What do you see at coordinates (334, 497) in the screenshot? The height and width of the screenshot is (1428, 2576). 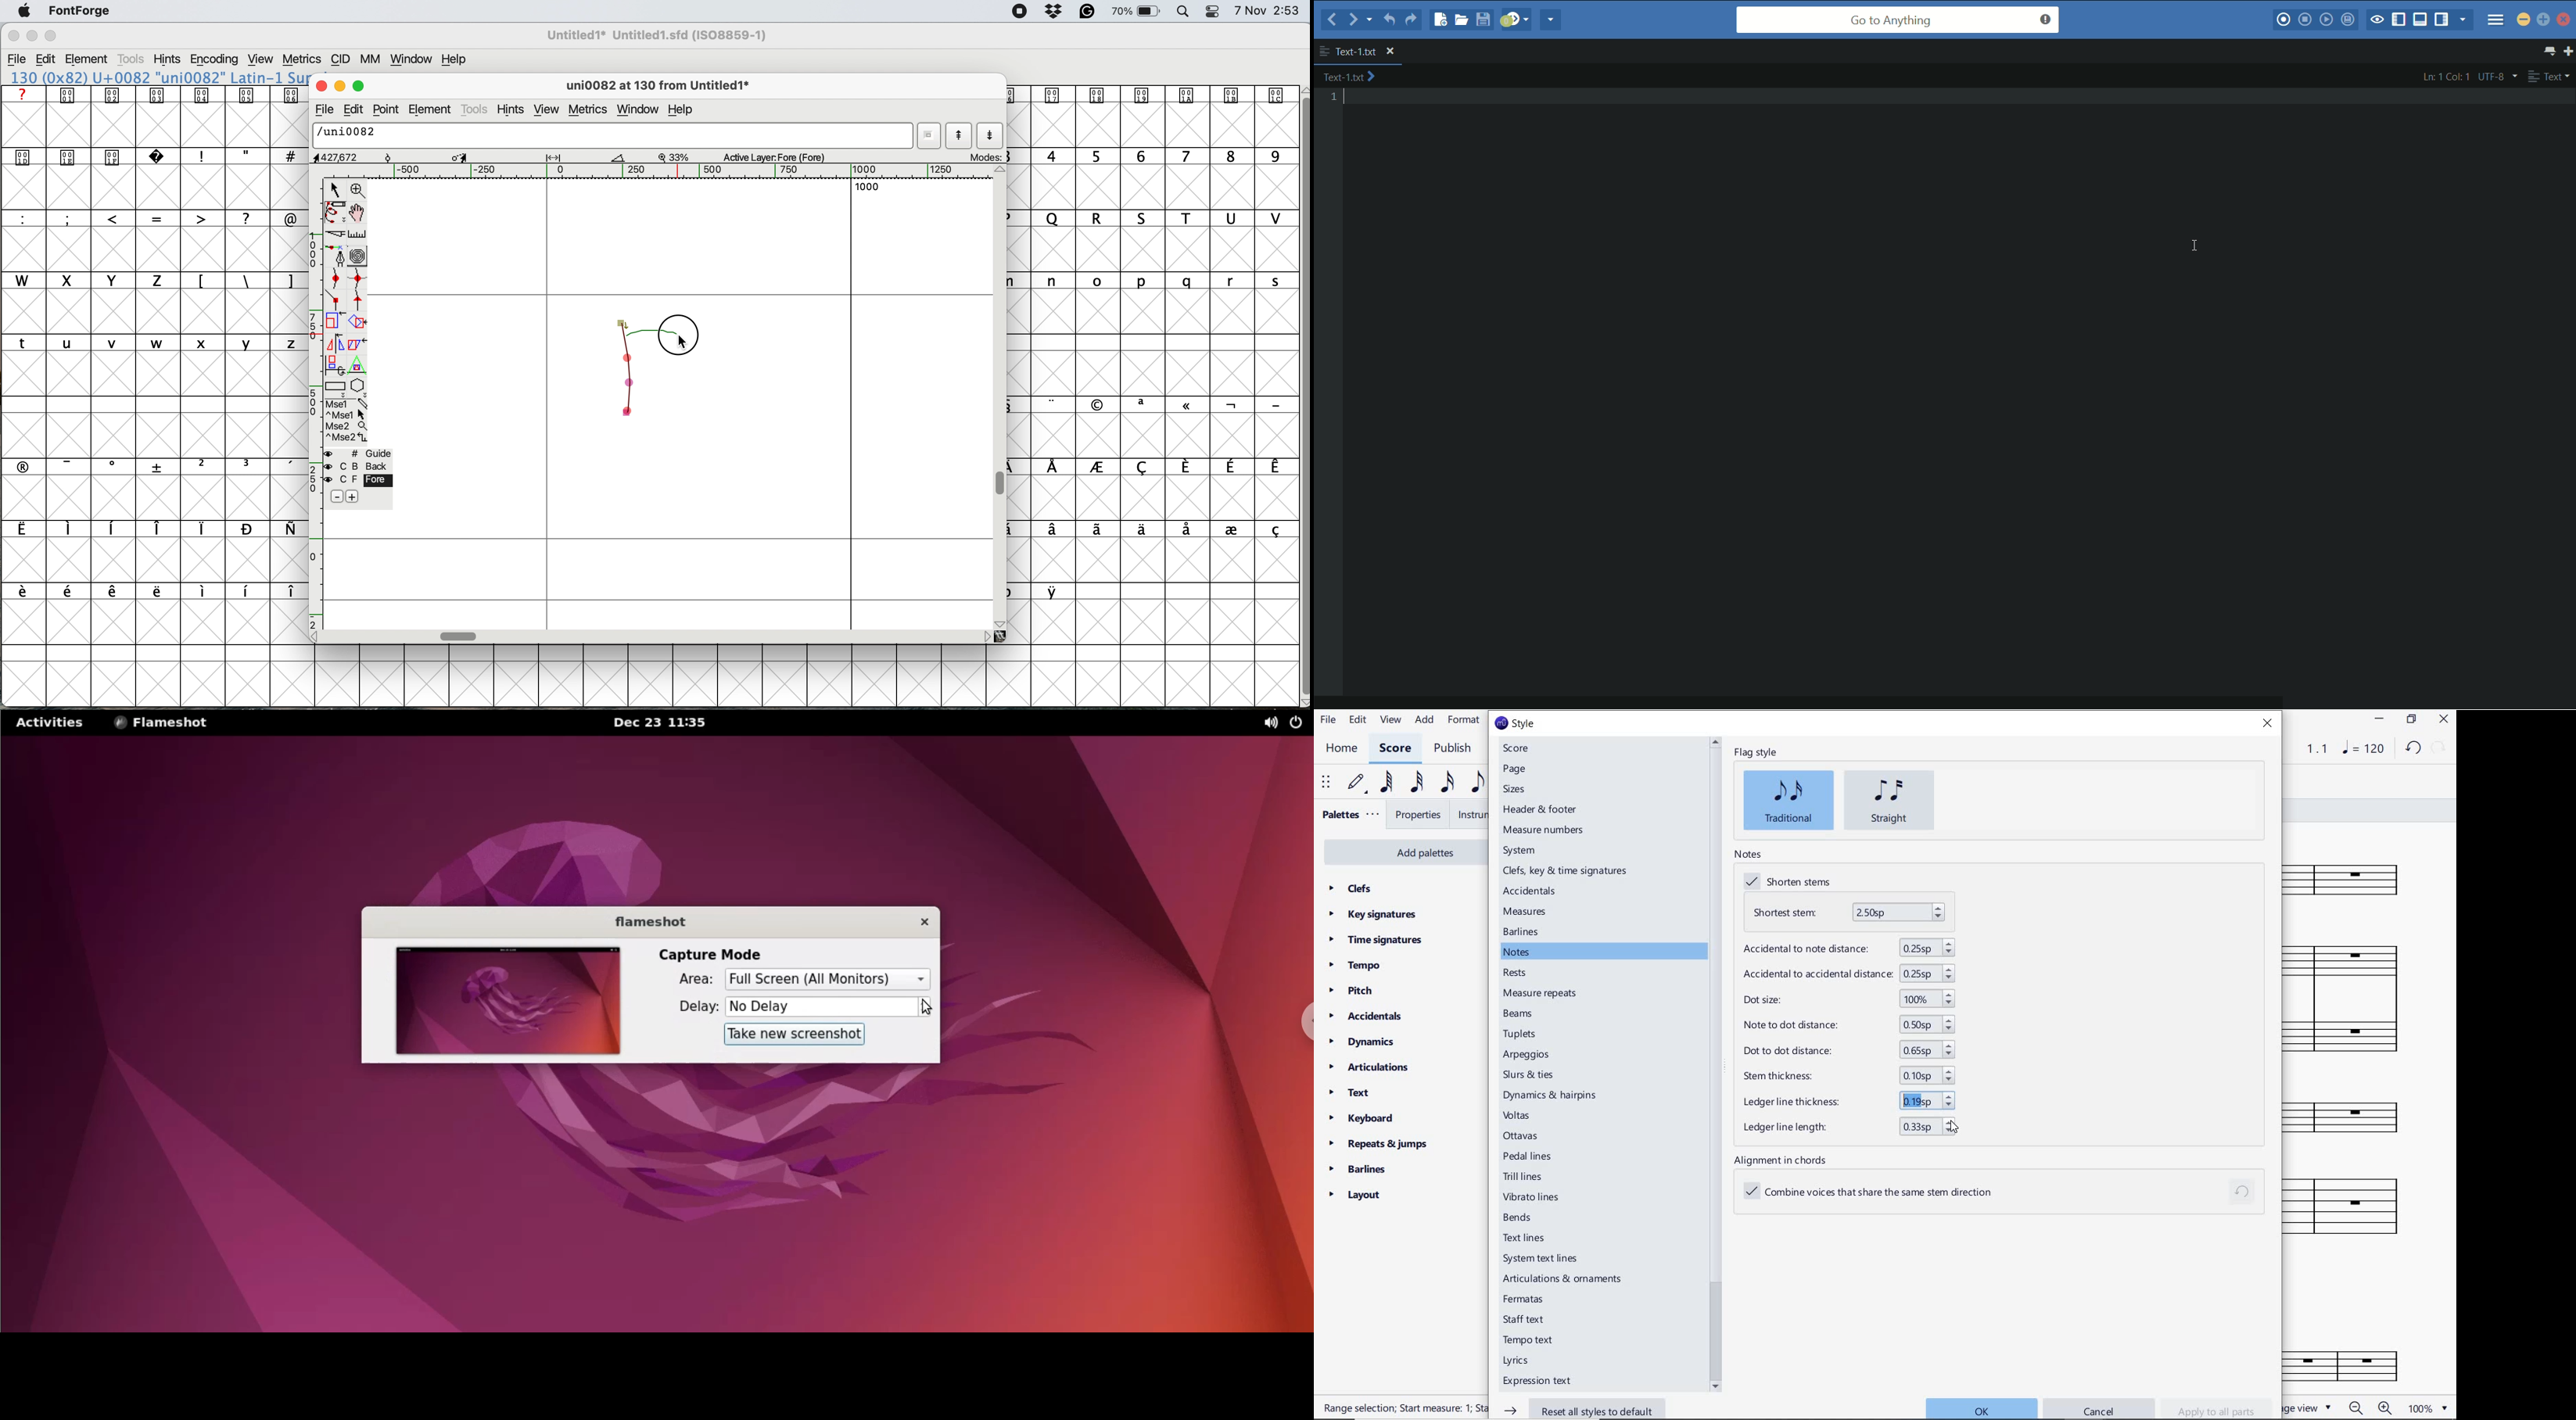 I see `remove` at bounding box center [334, 497].